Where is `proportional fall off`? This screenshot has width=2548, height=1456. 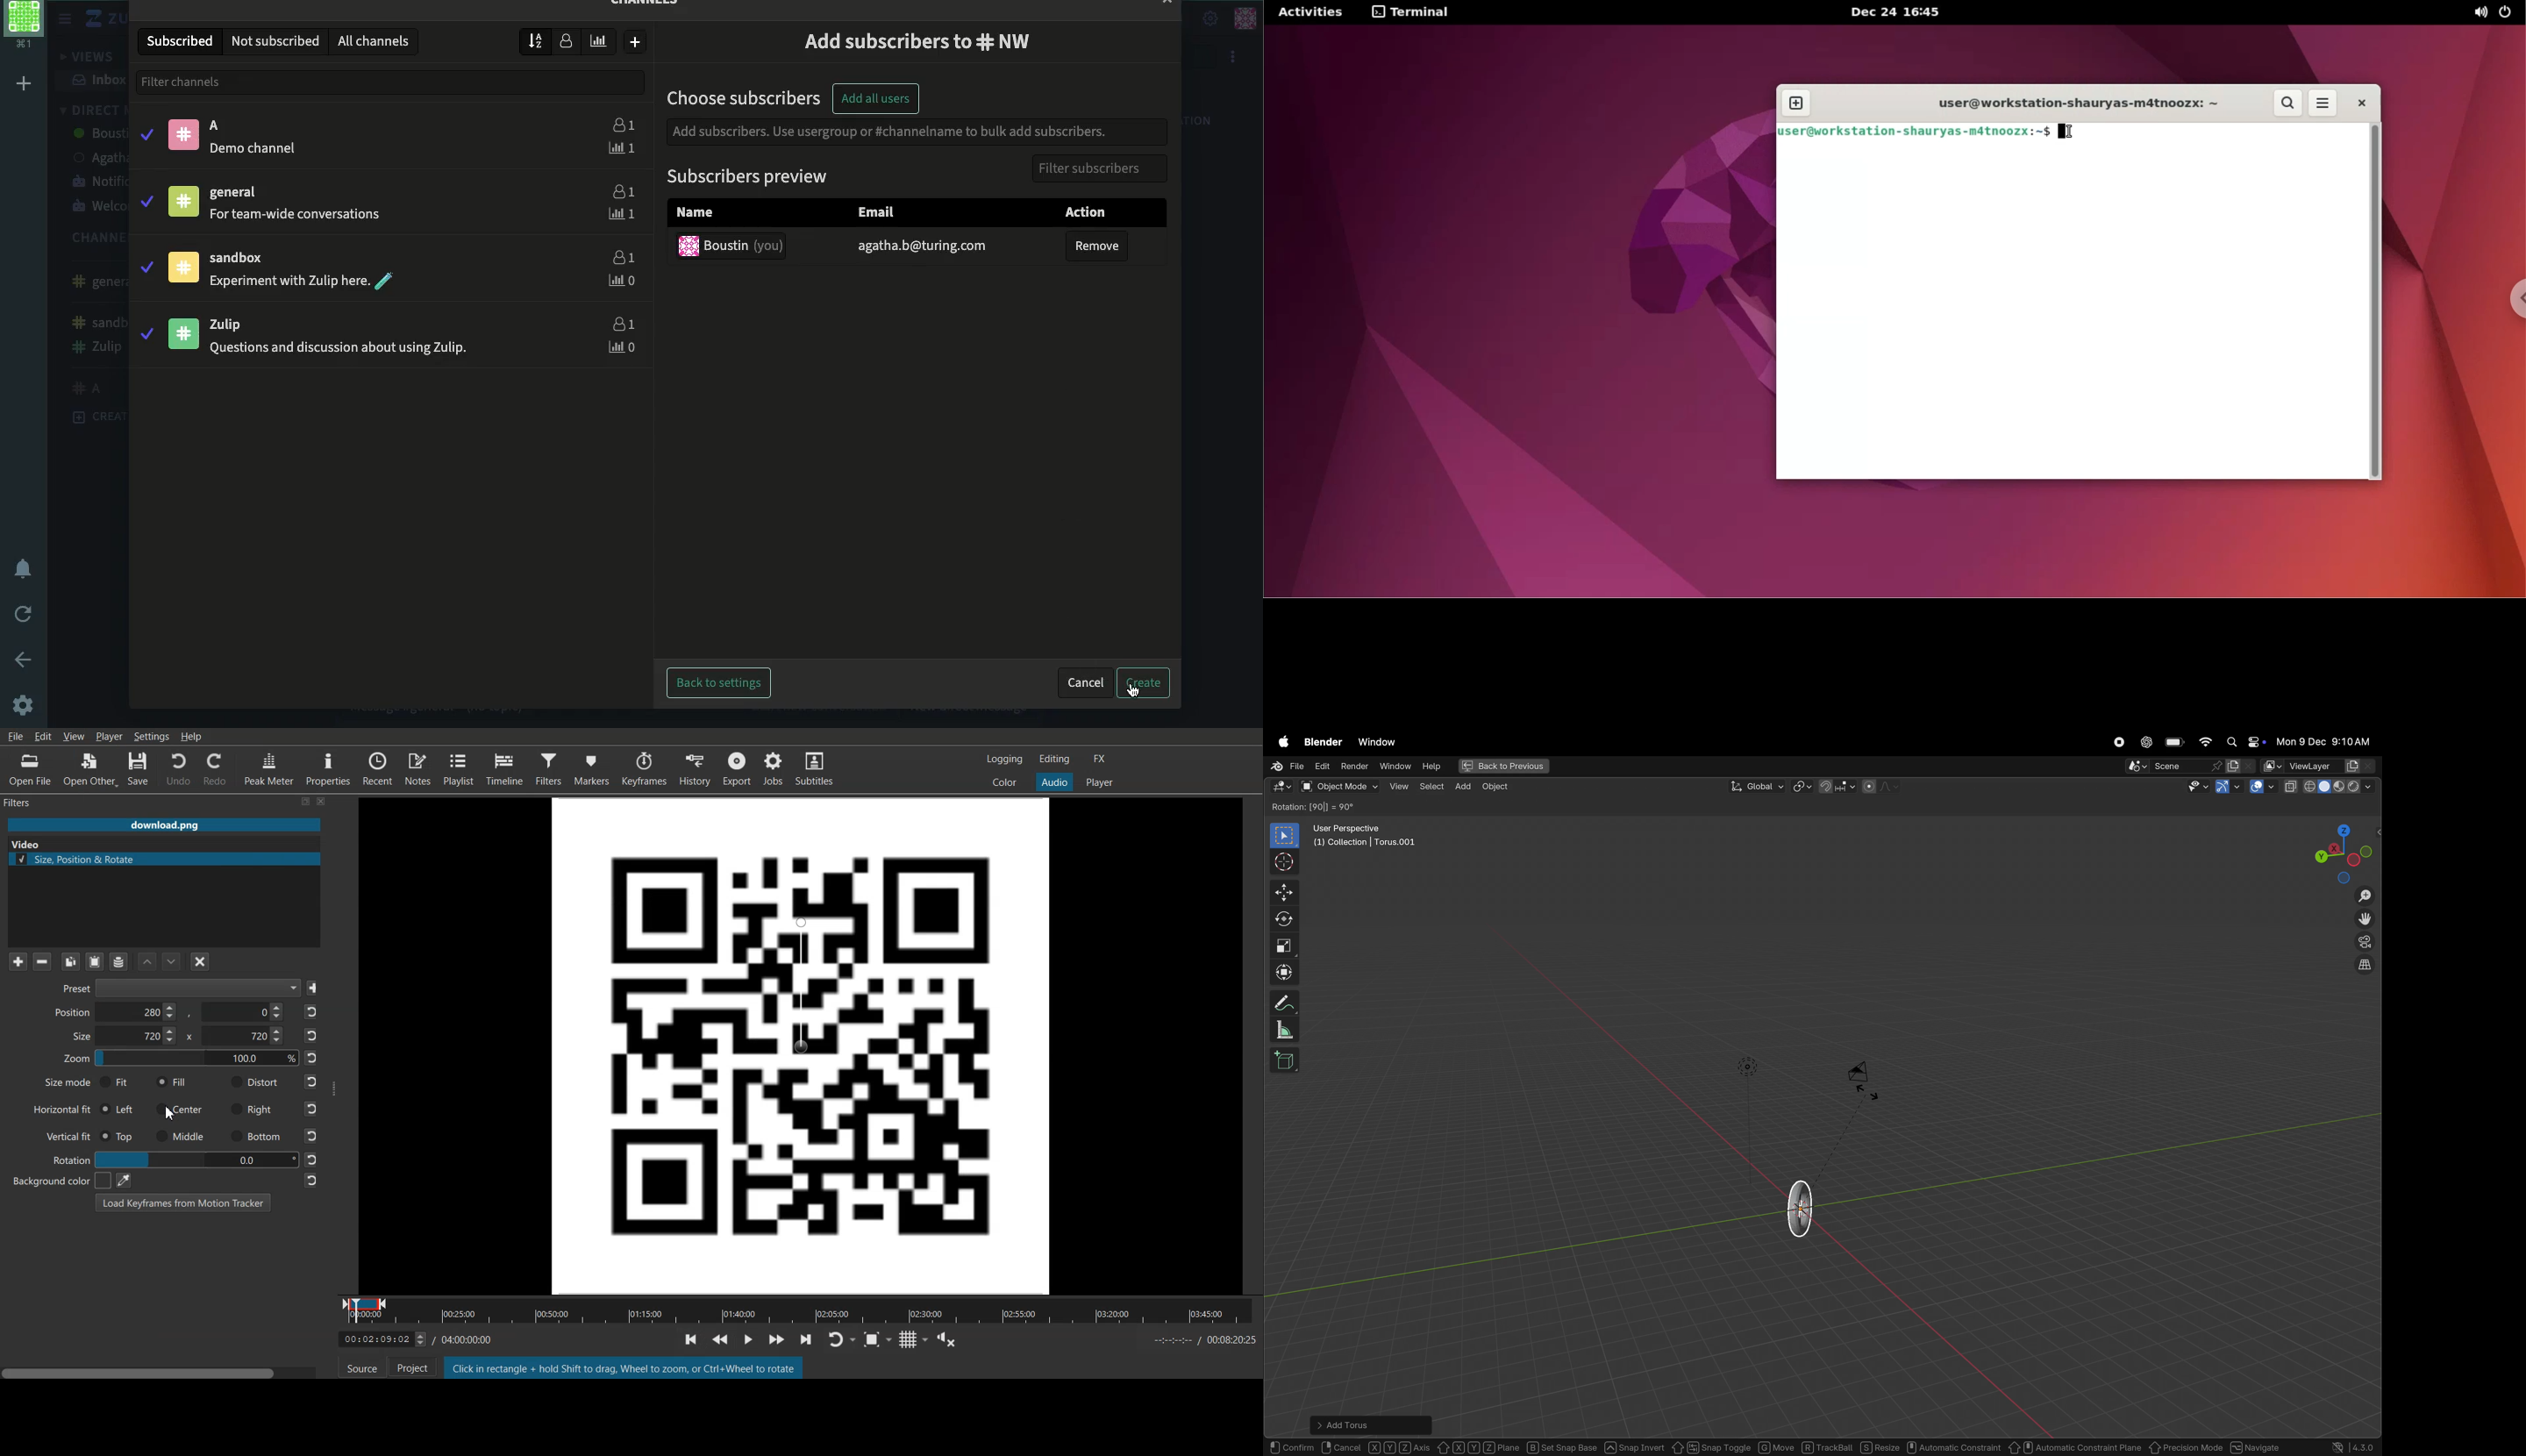
proportional fall off is located at coordinates (1879, 786).